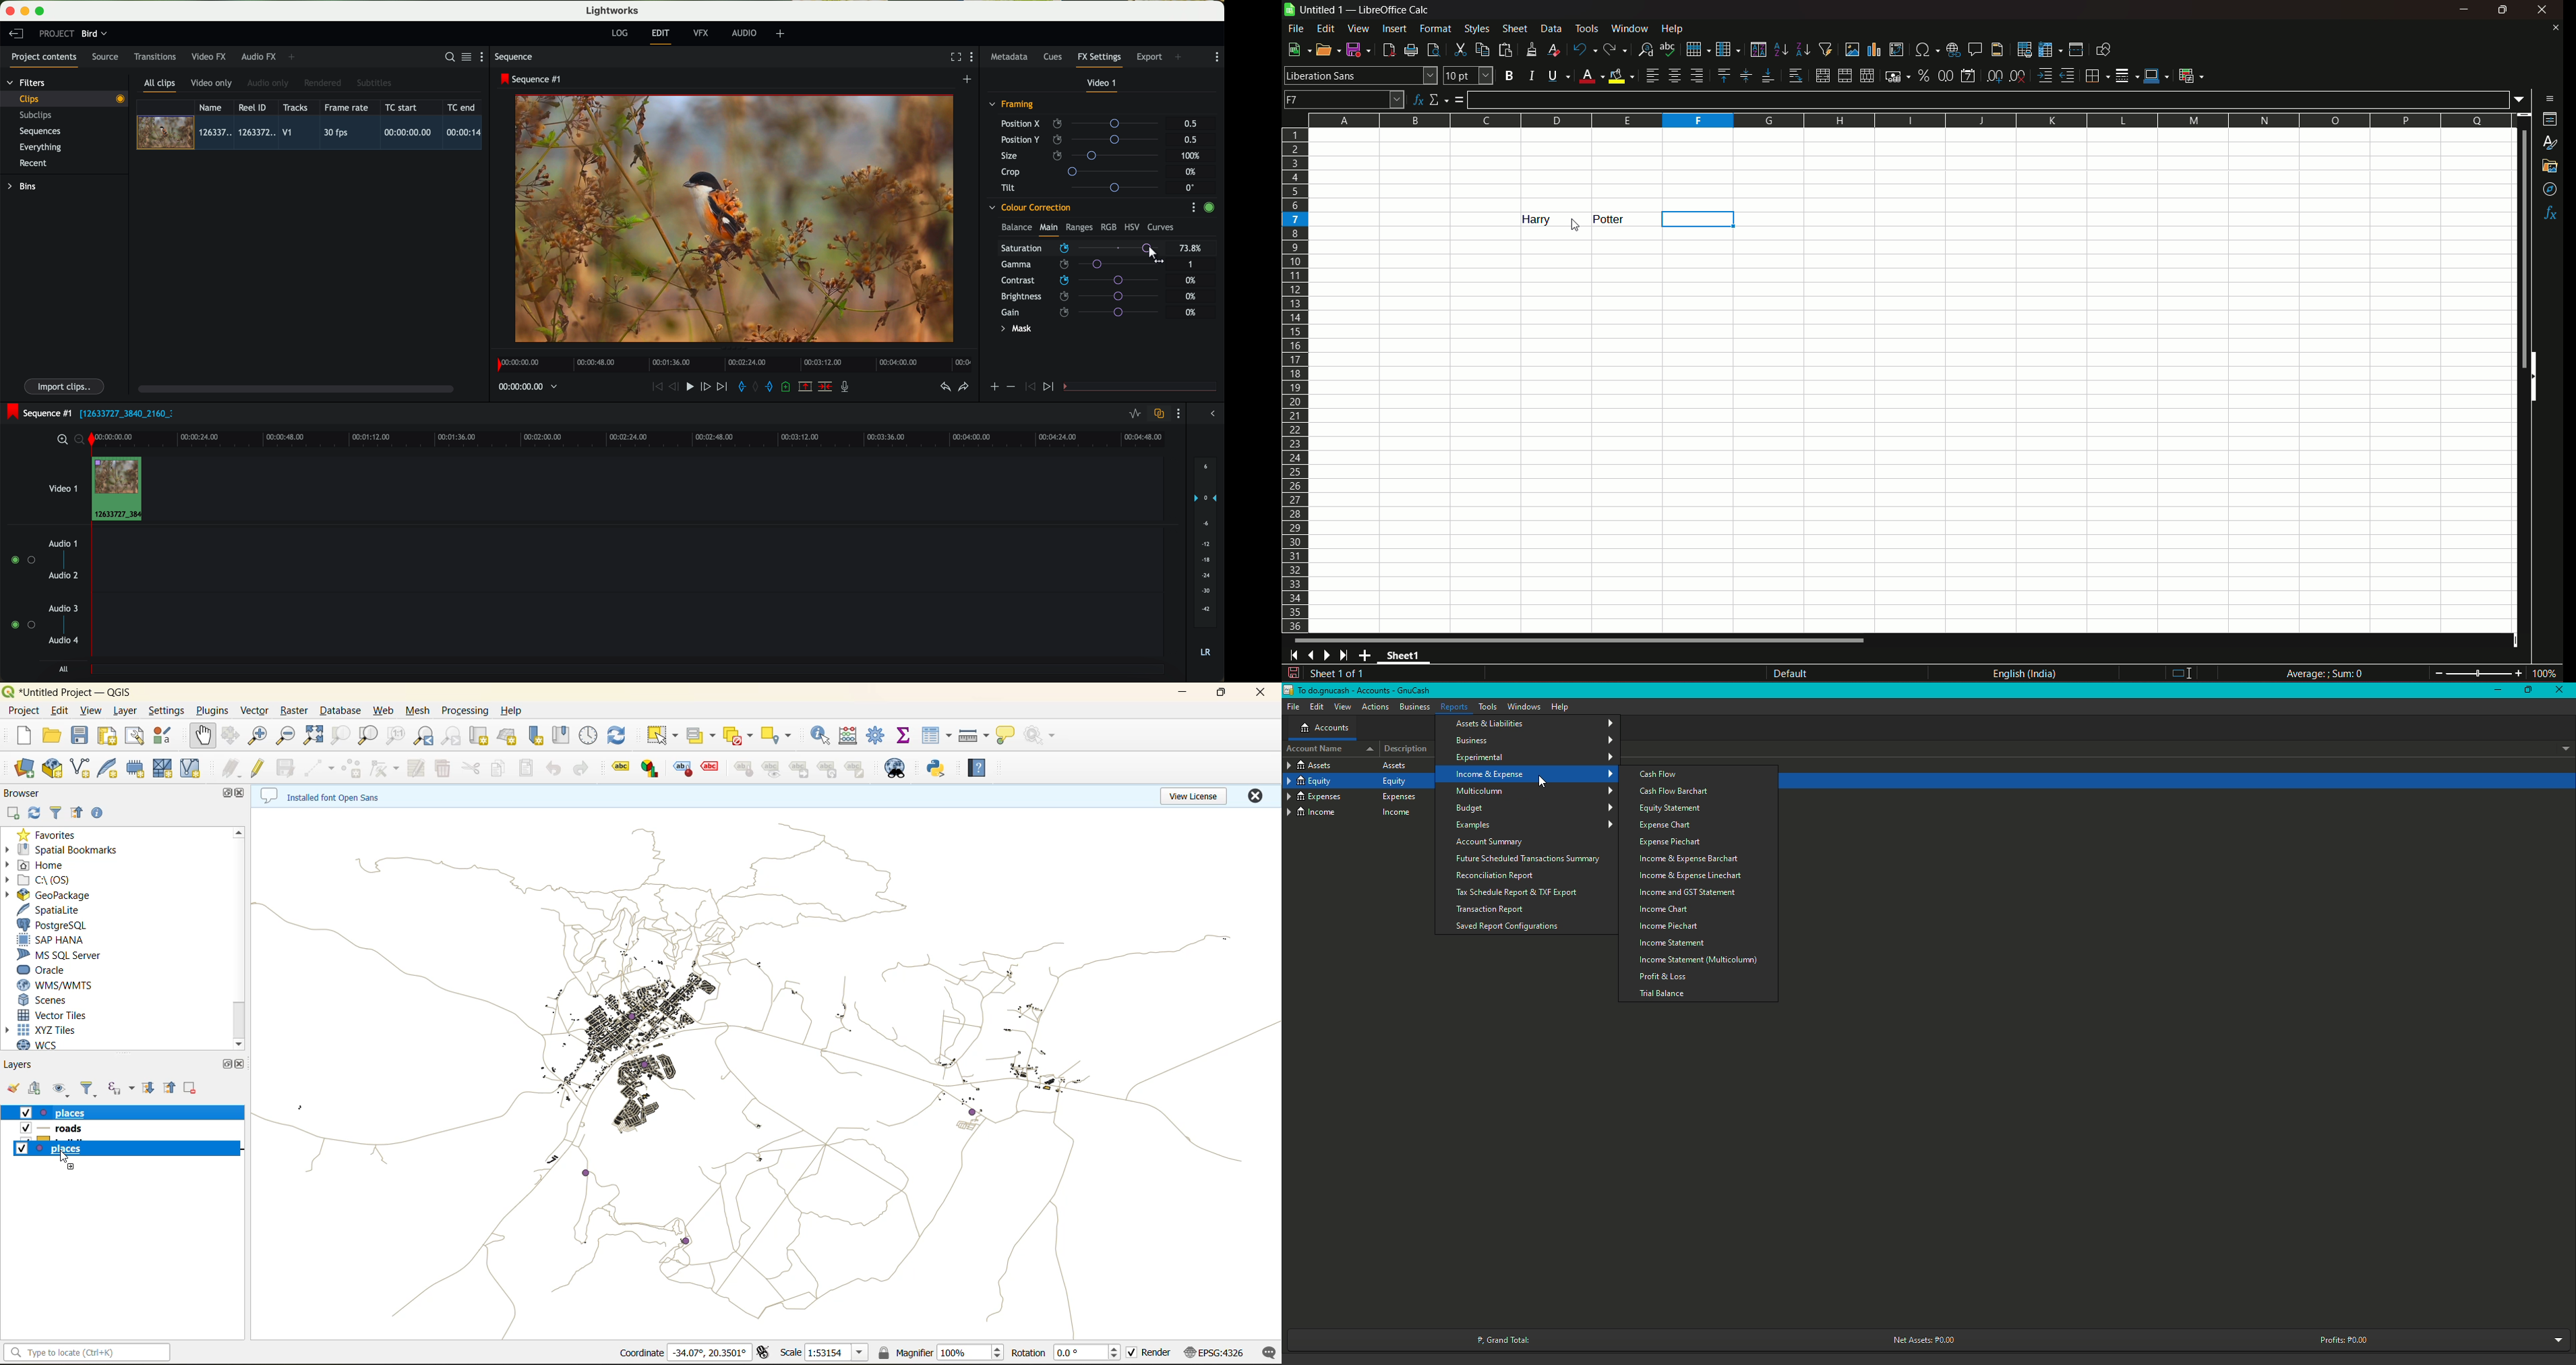 This screenshot has height=1372, width=2576. I want to click on project, so click(56, 34).